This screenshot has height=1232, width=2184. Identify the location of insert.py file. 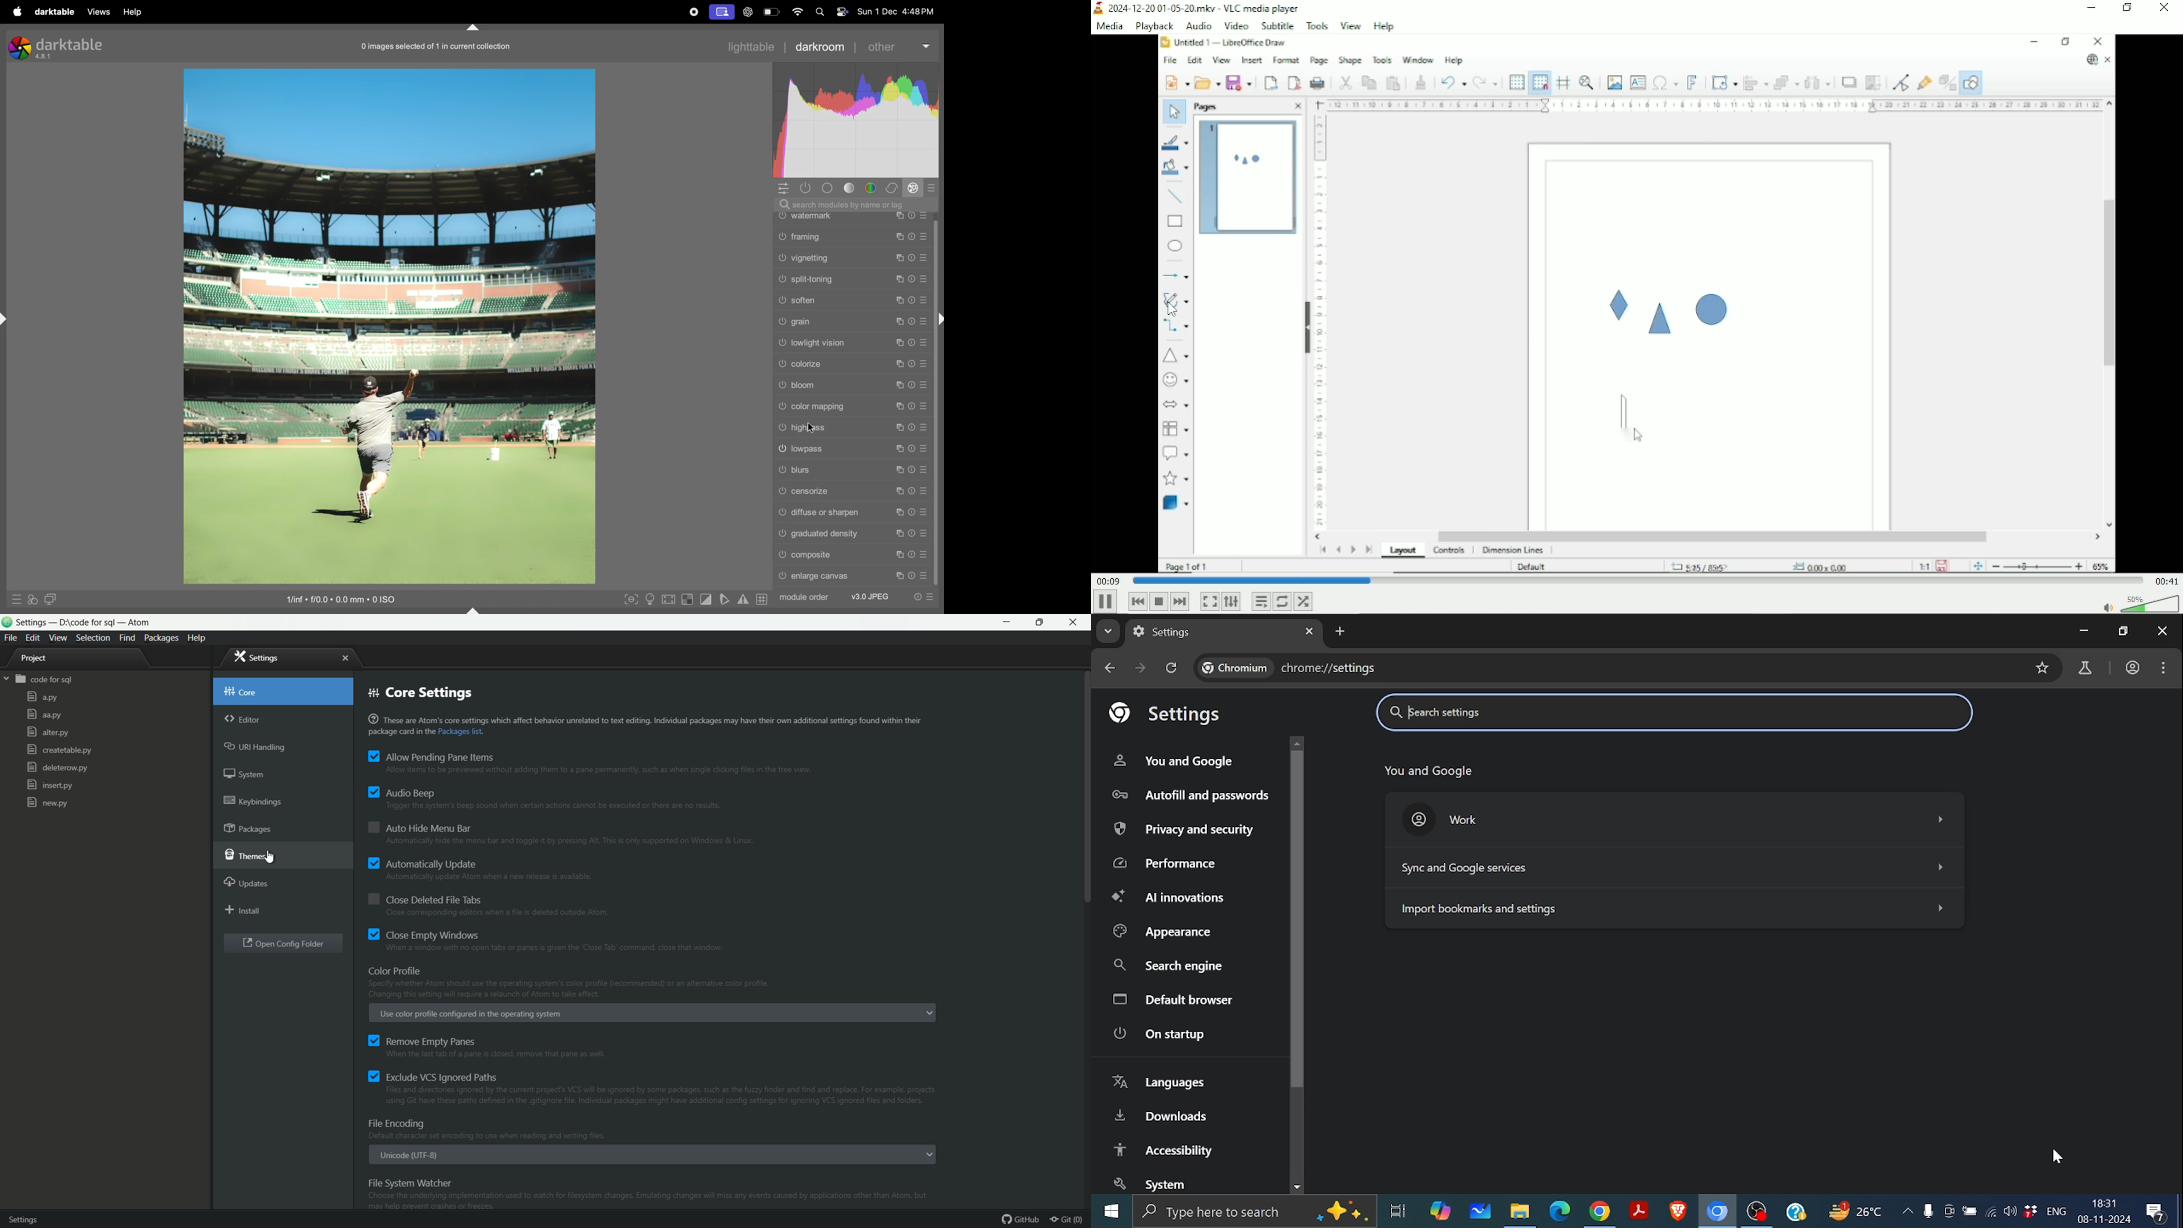
(50, 785).